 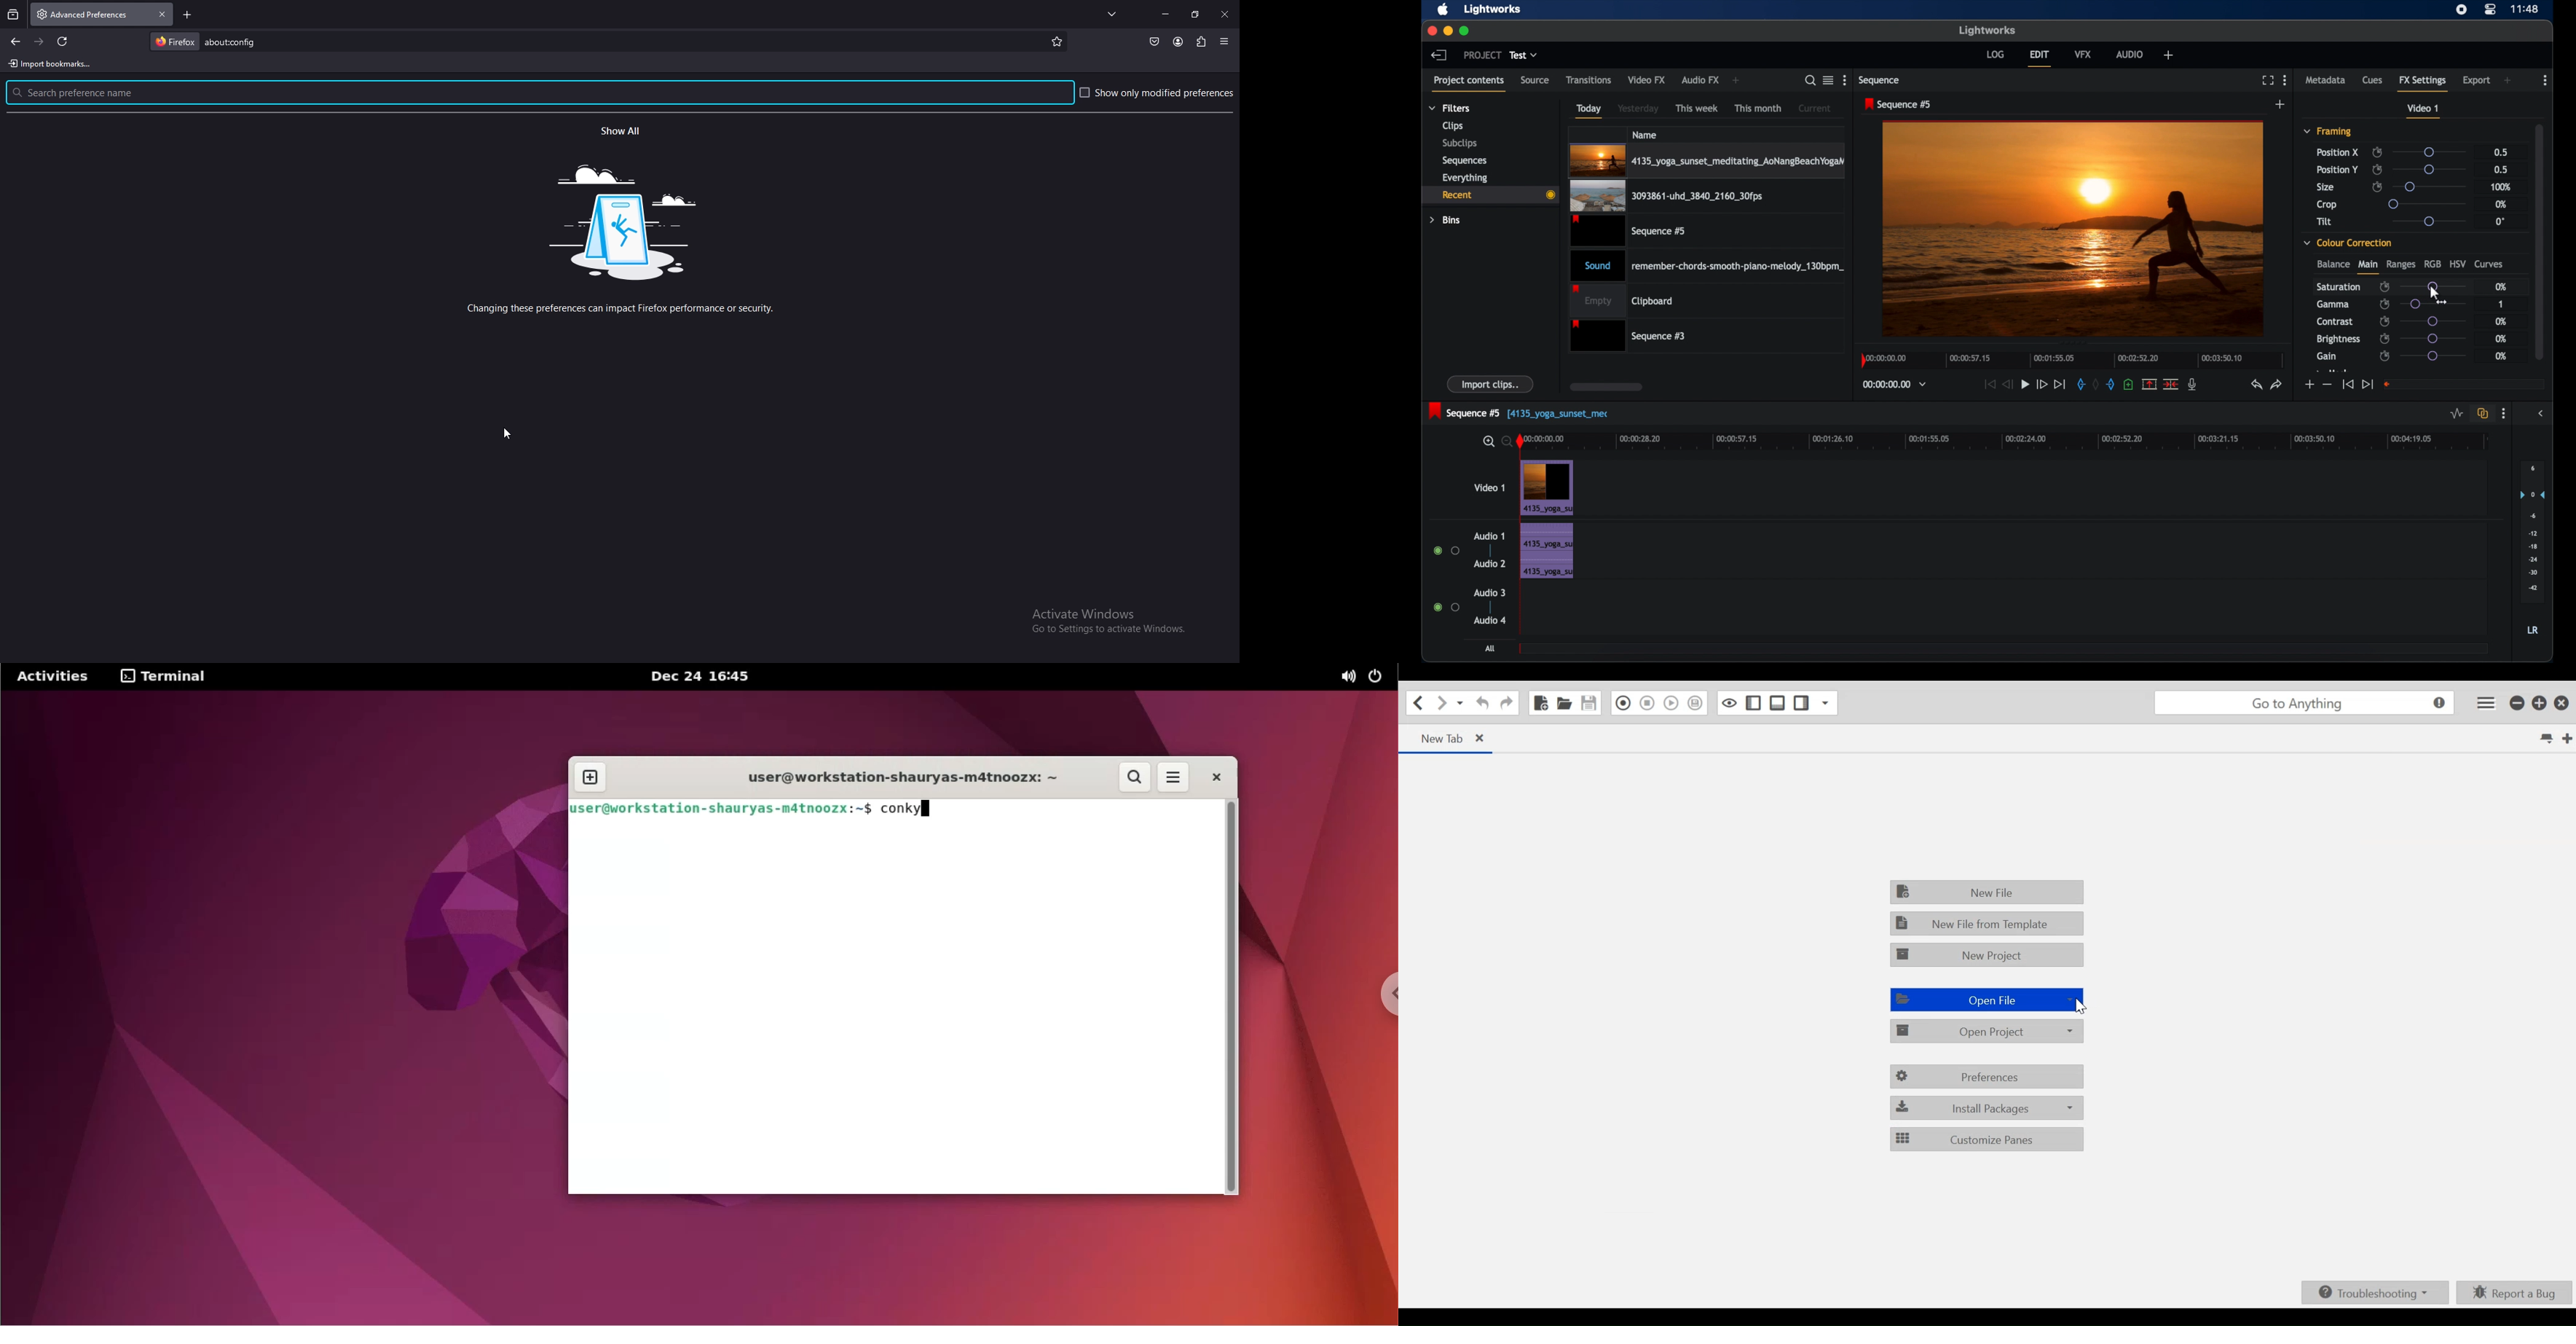 What do you see at coordinates (627, 225) in the screenshot?
I see `warning image` at bounding box center [627, 225].